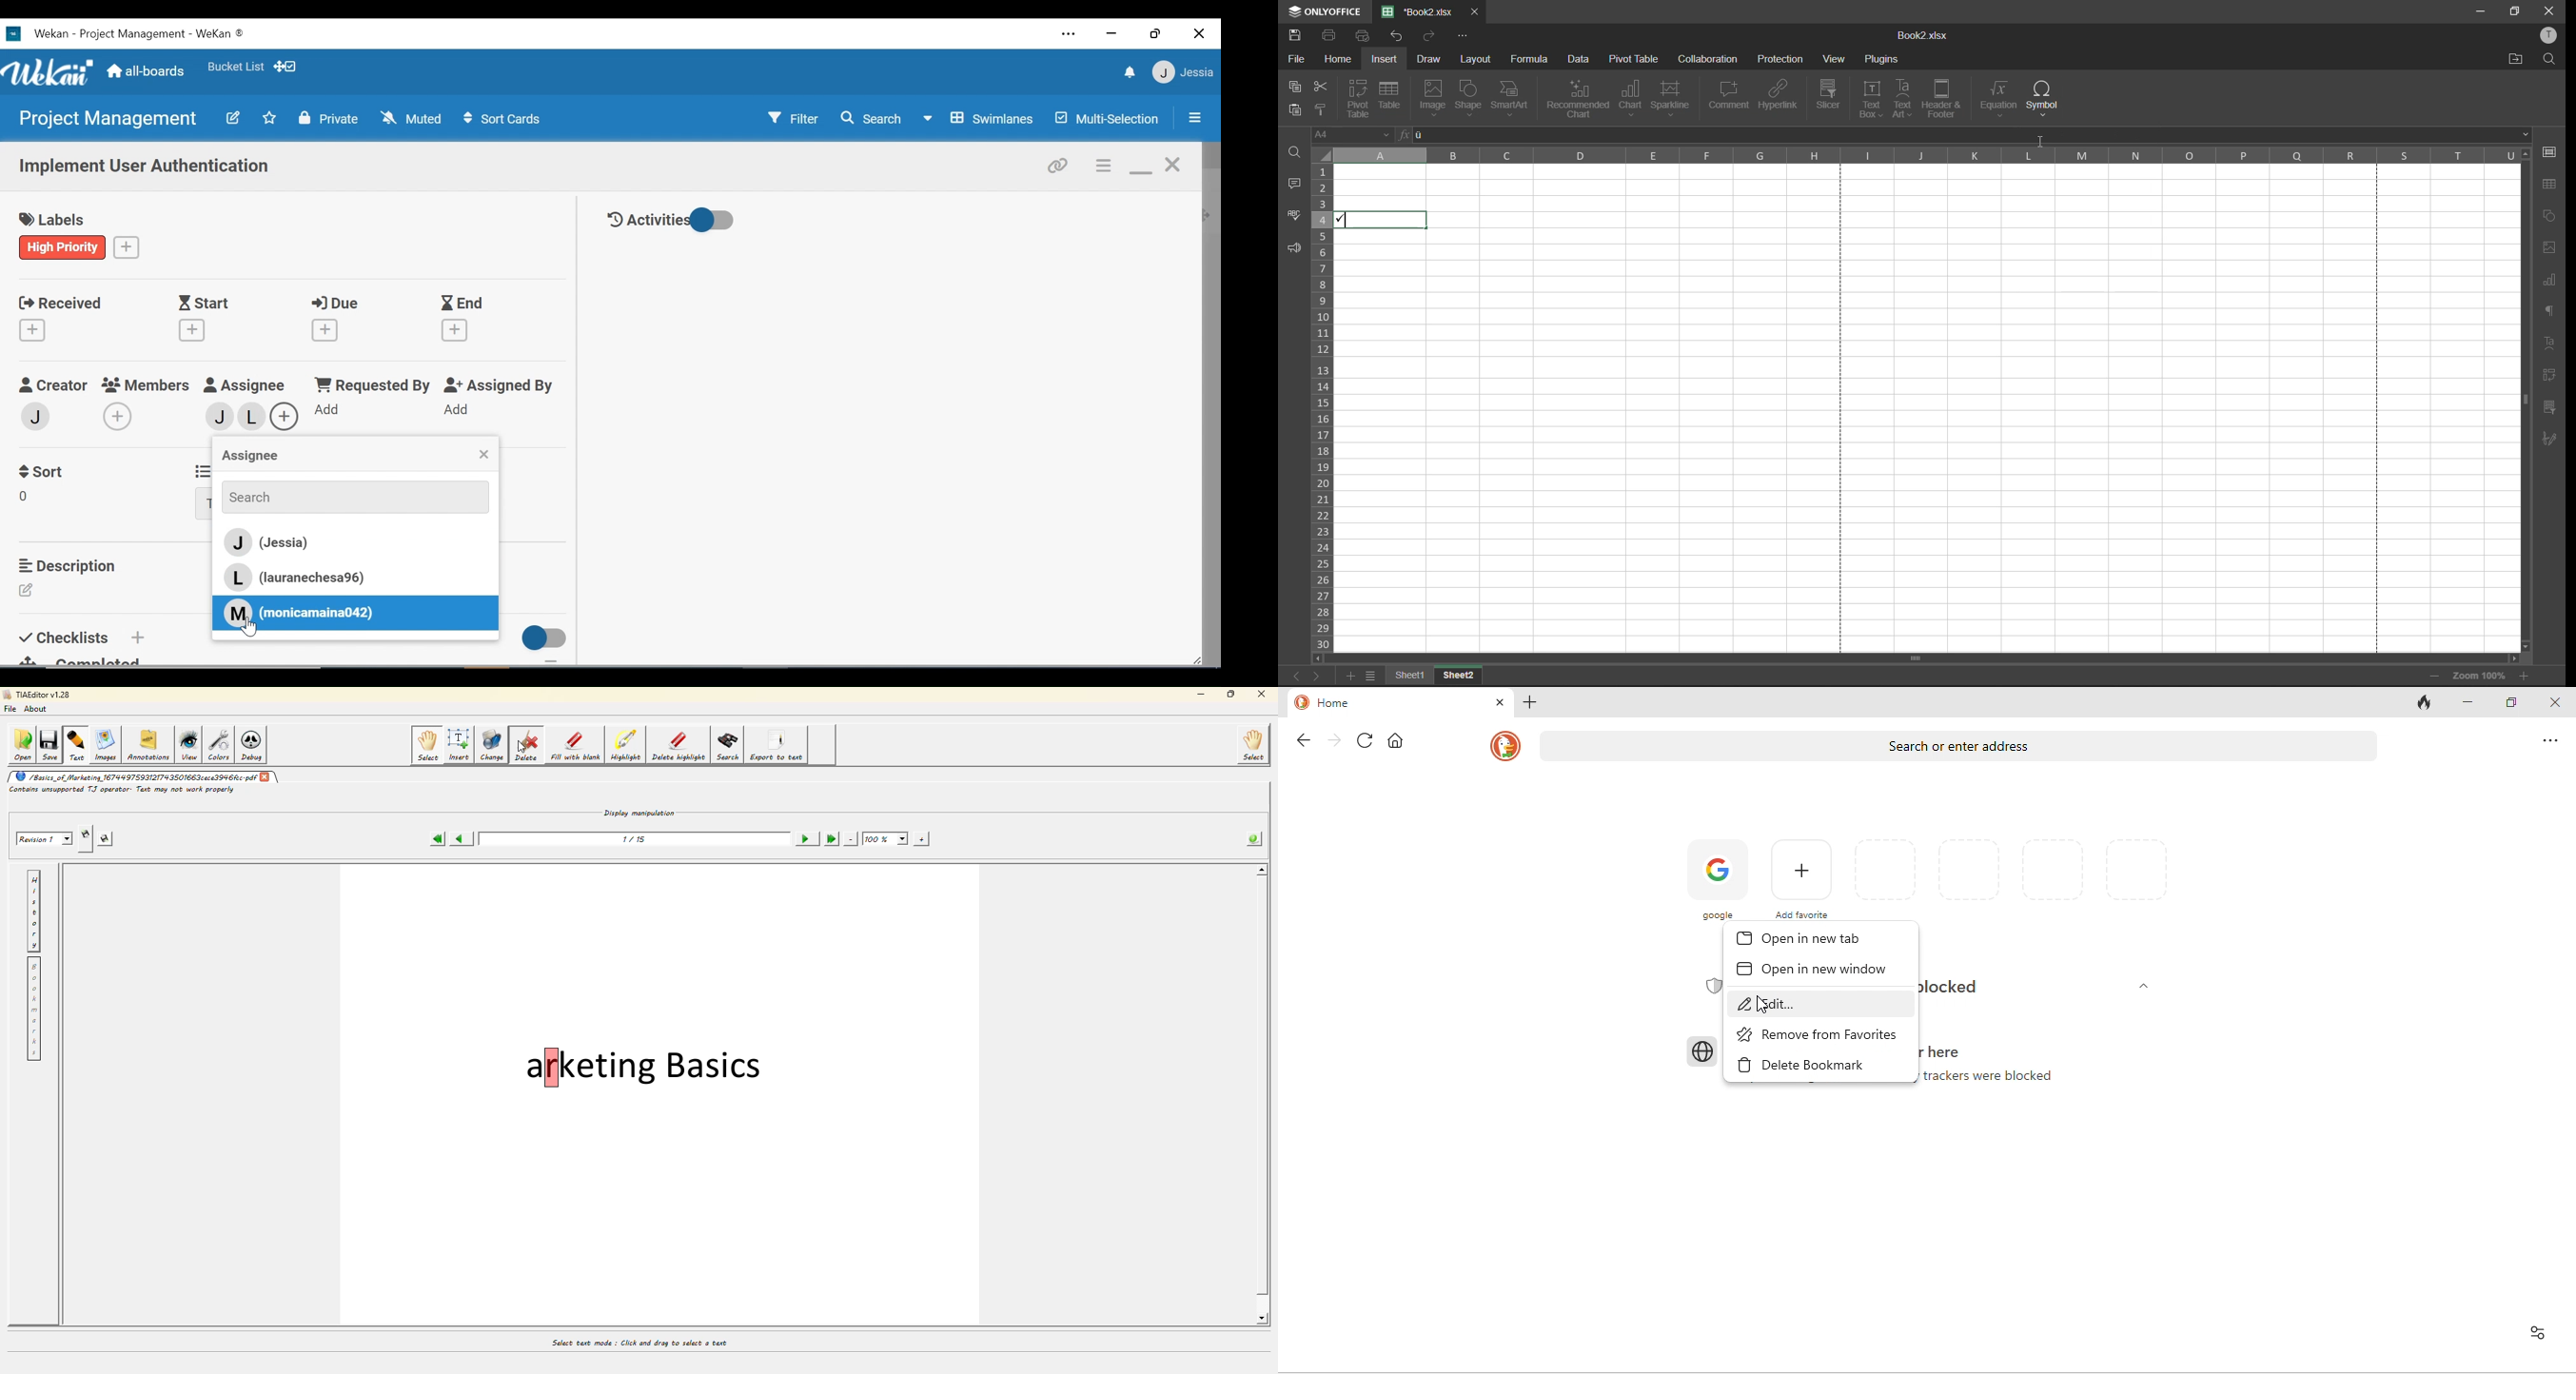 Image resolution: width=2576 pixels, height=1400 pixels. I want to click on slicer, so click(1832, 96).